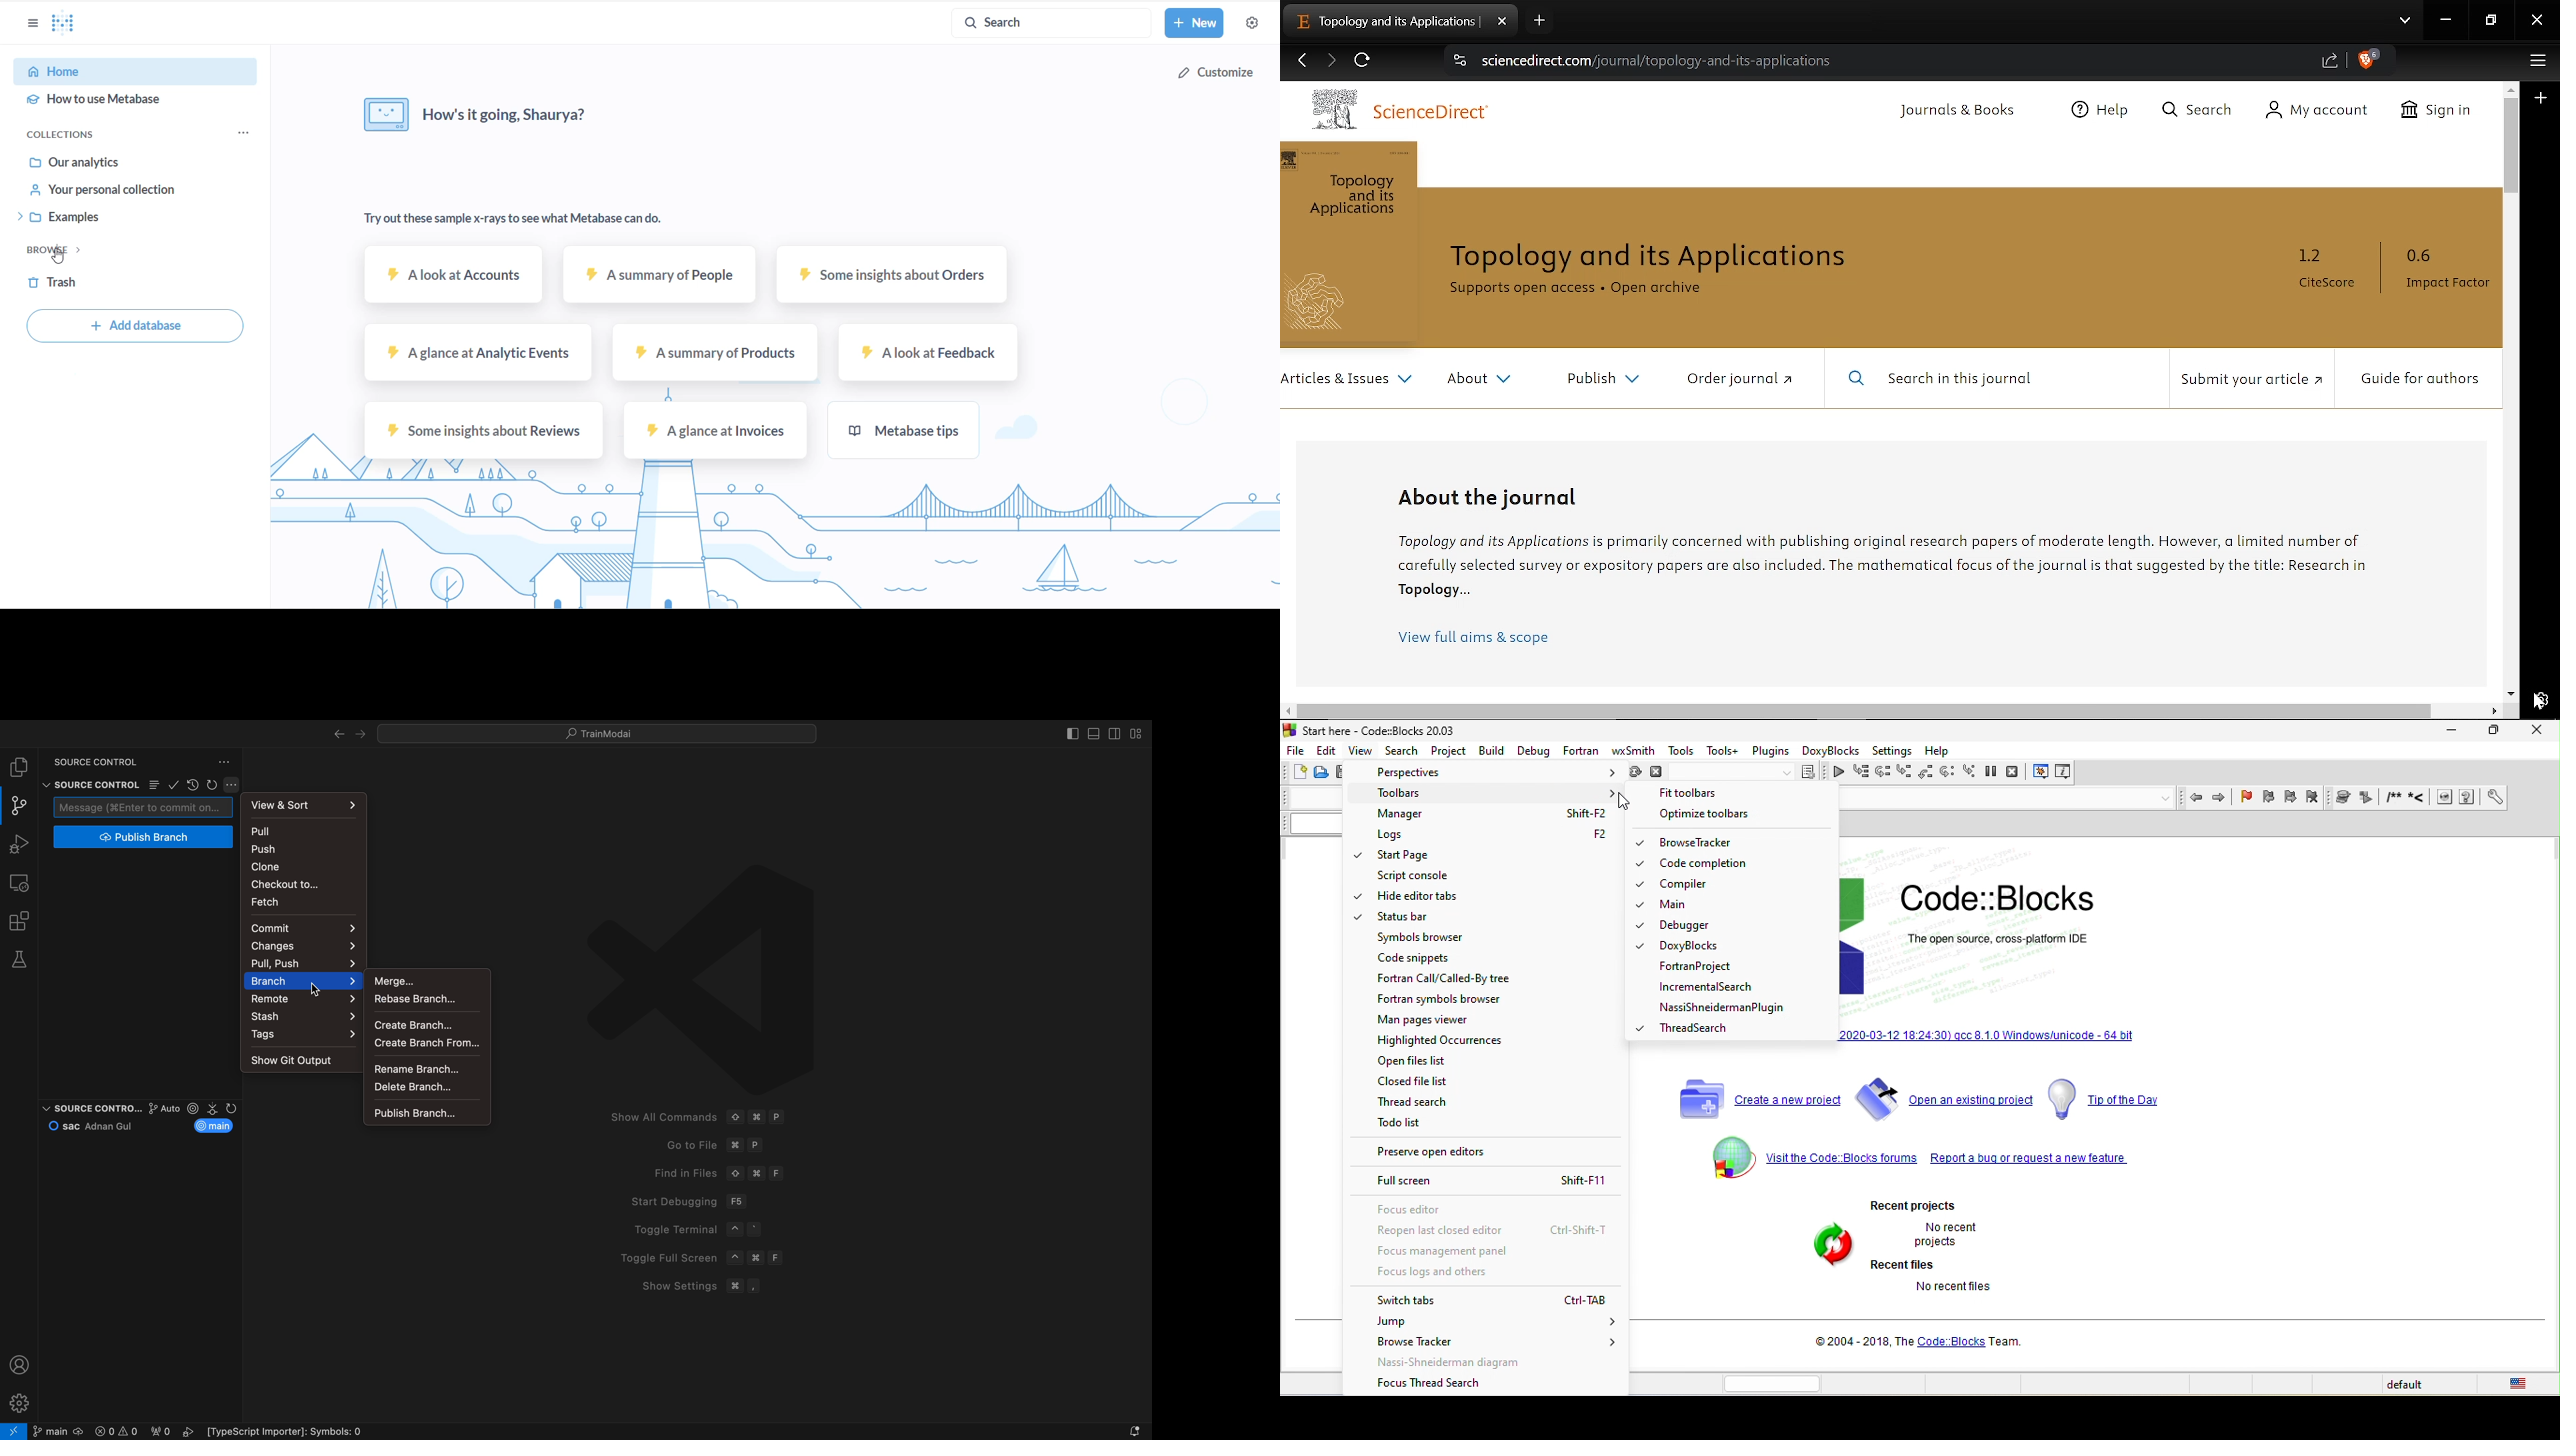 The image size is (2576, 1456). Describe the element at coordinates (1771, 749) in the screenshot. I see `plugins` at that location.